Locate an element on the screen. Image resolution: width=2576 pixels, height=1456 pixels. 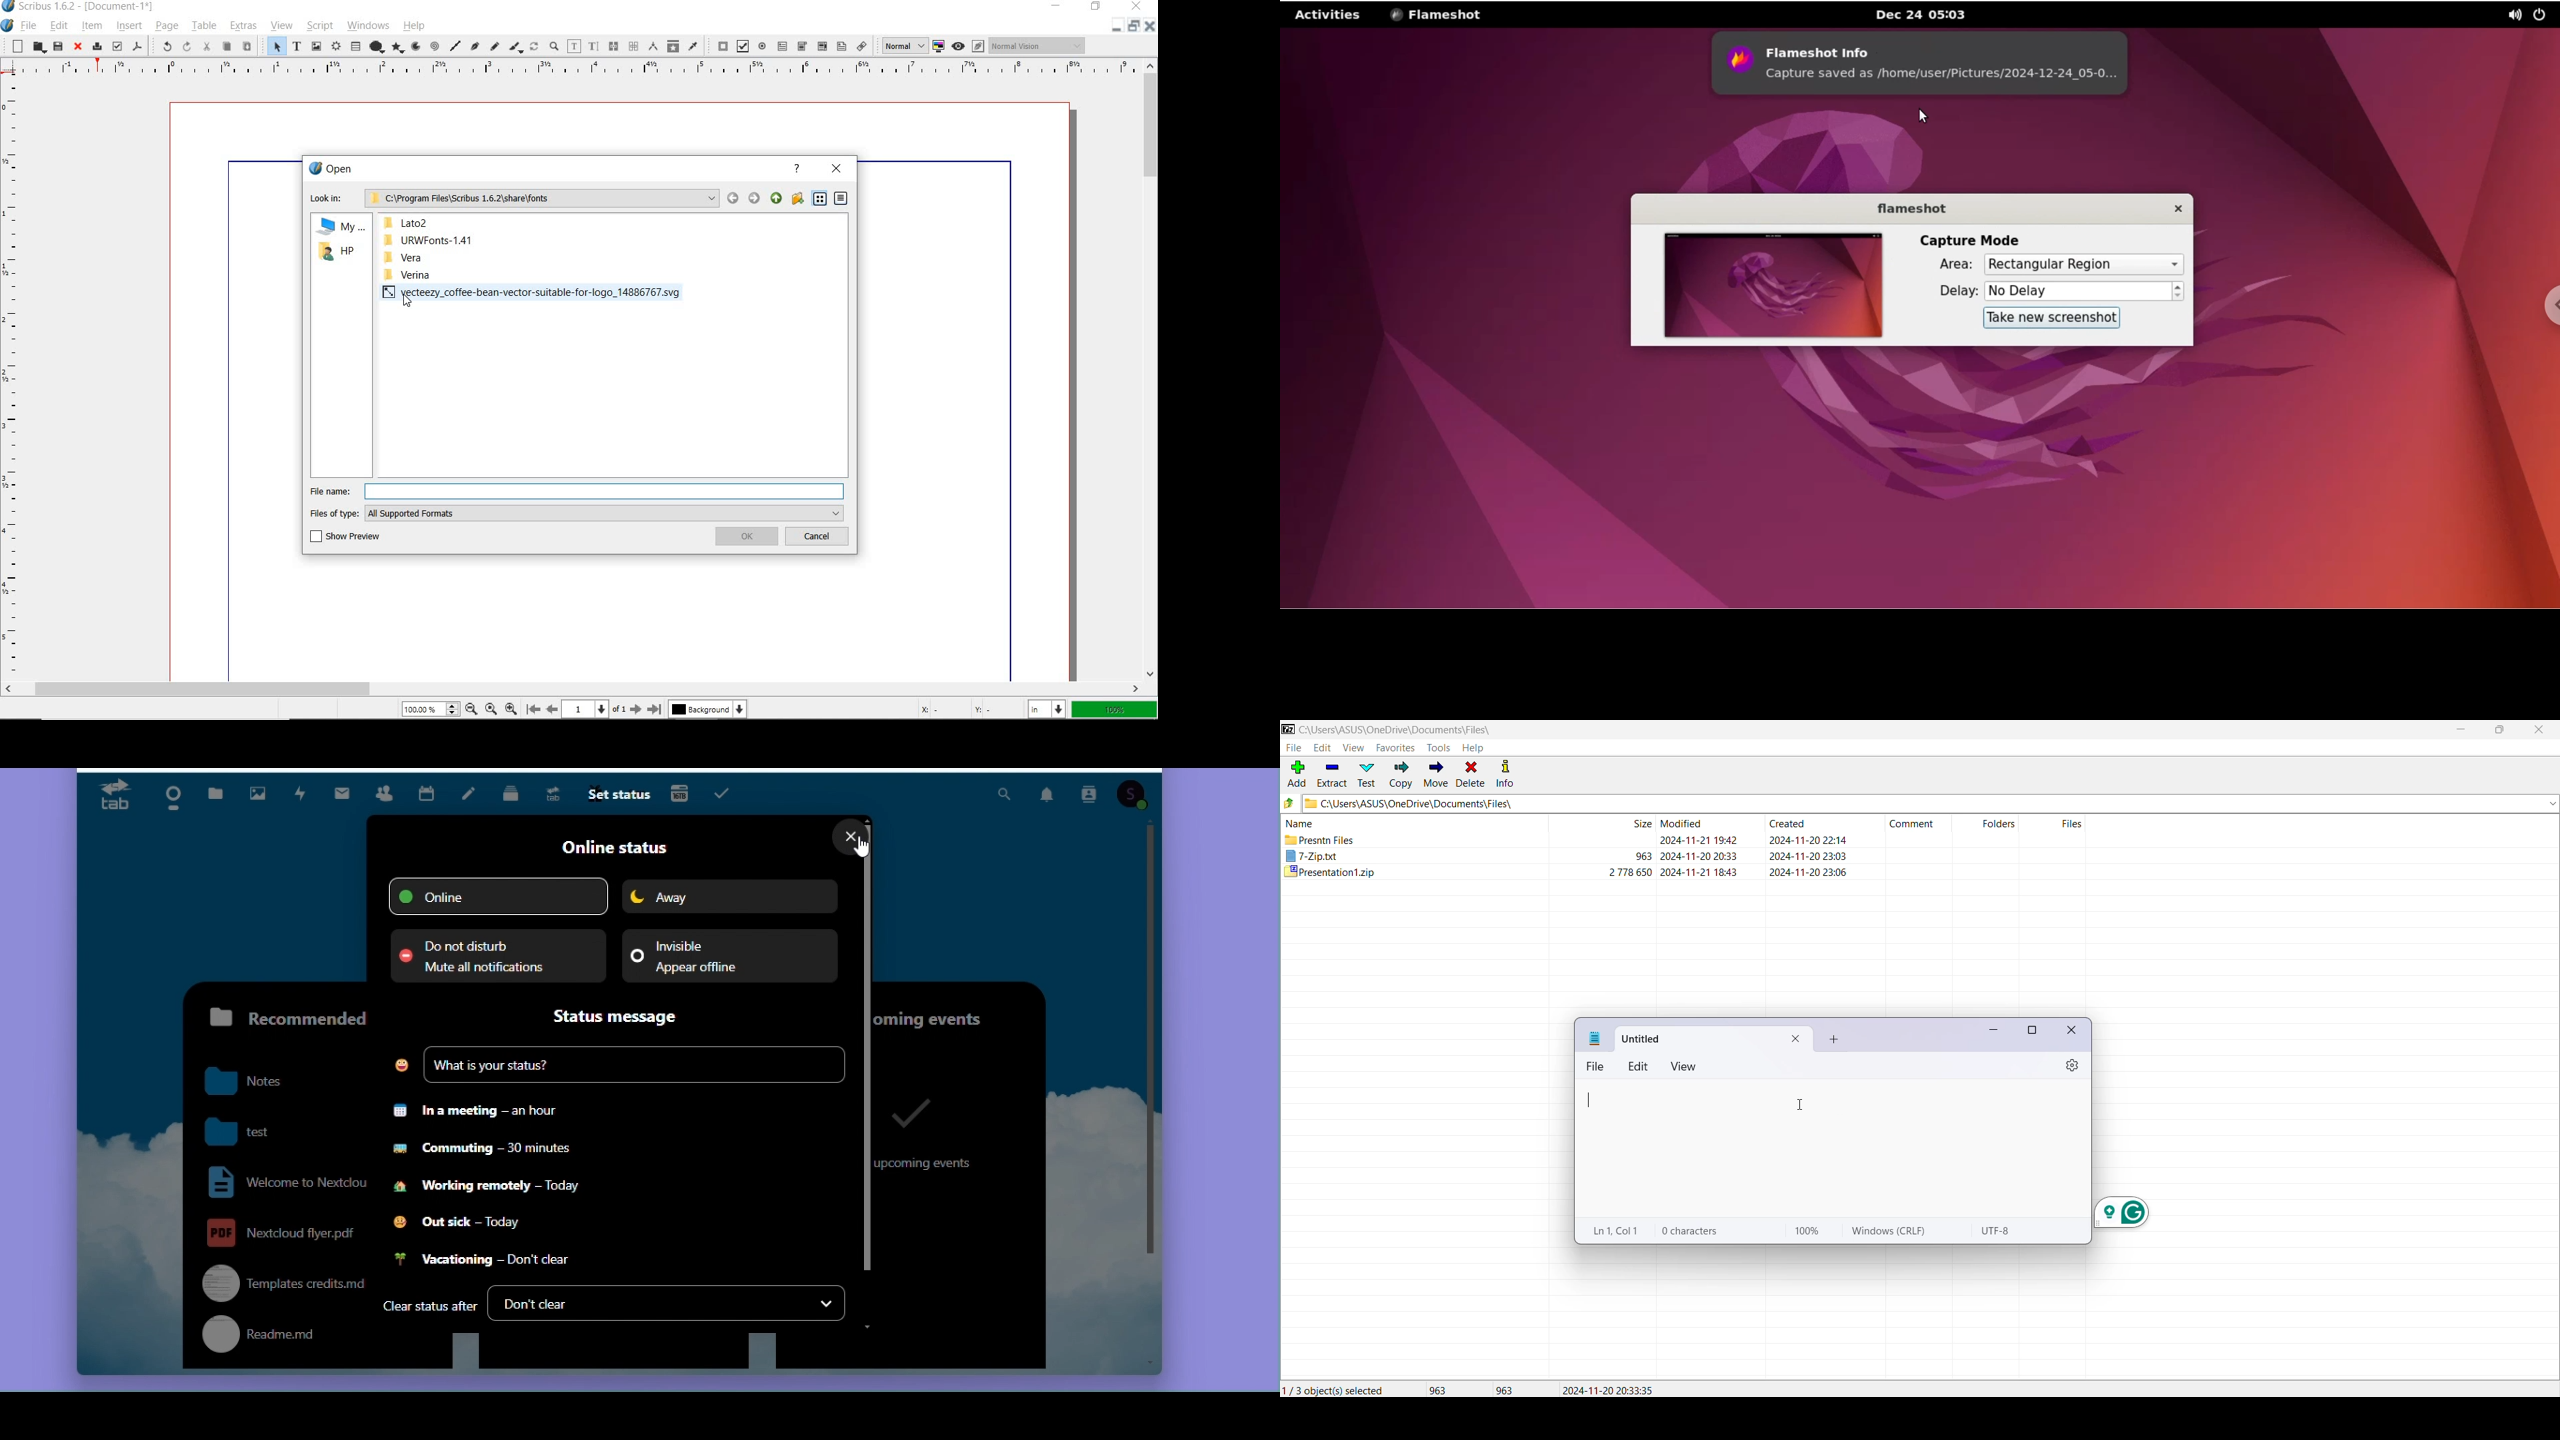
line is located at coordinates (454, 47).